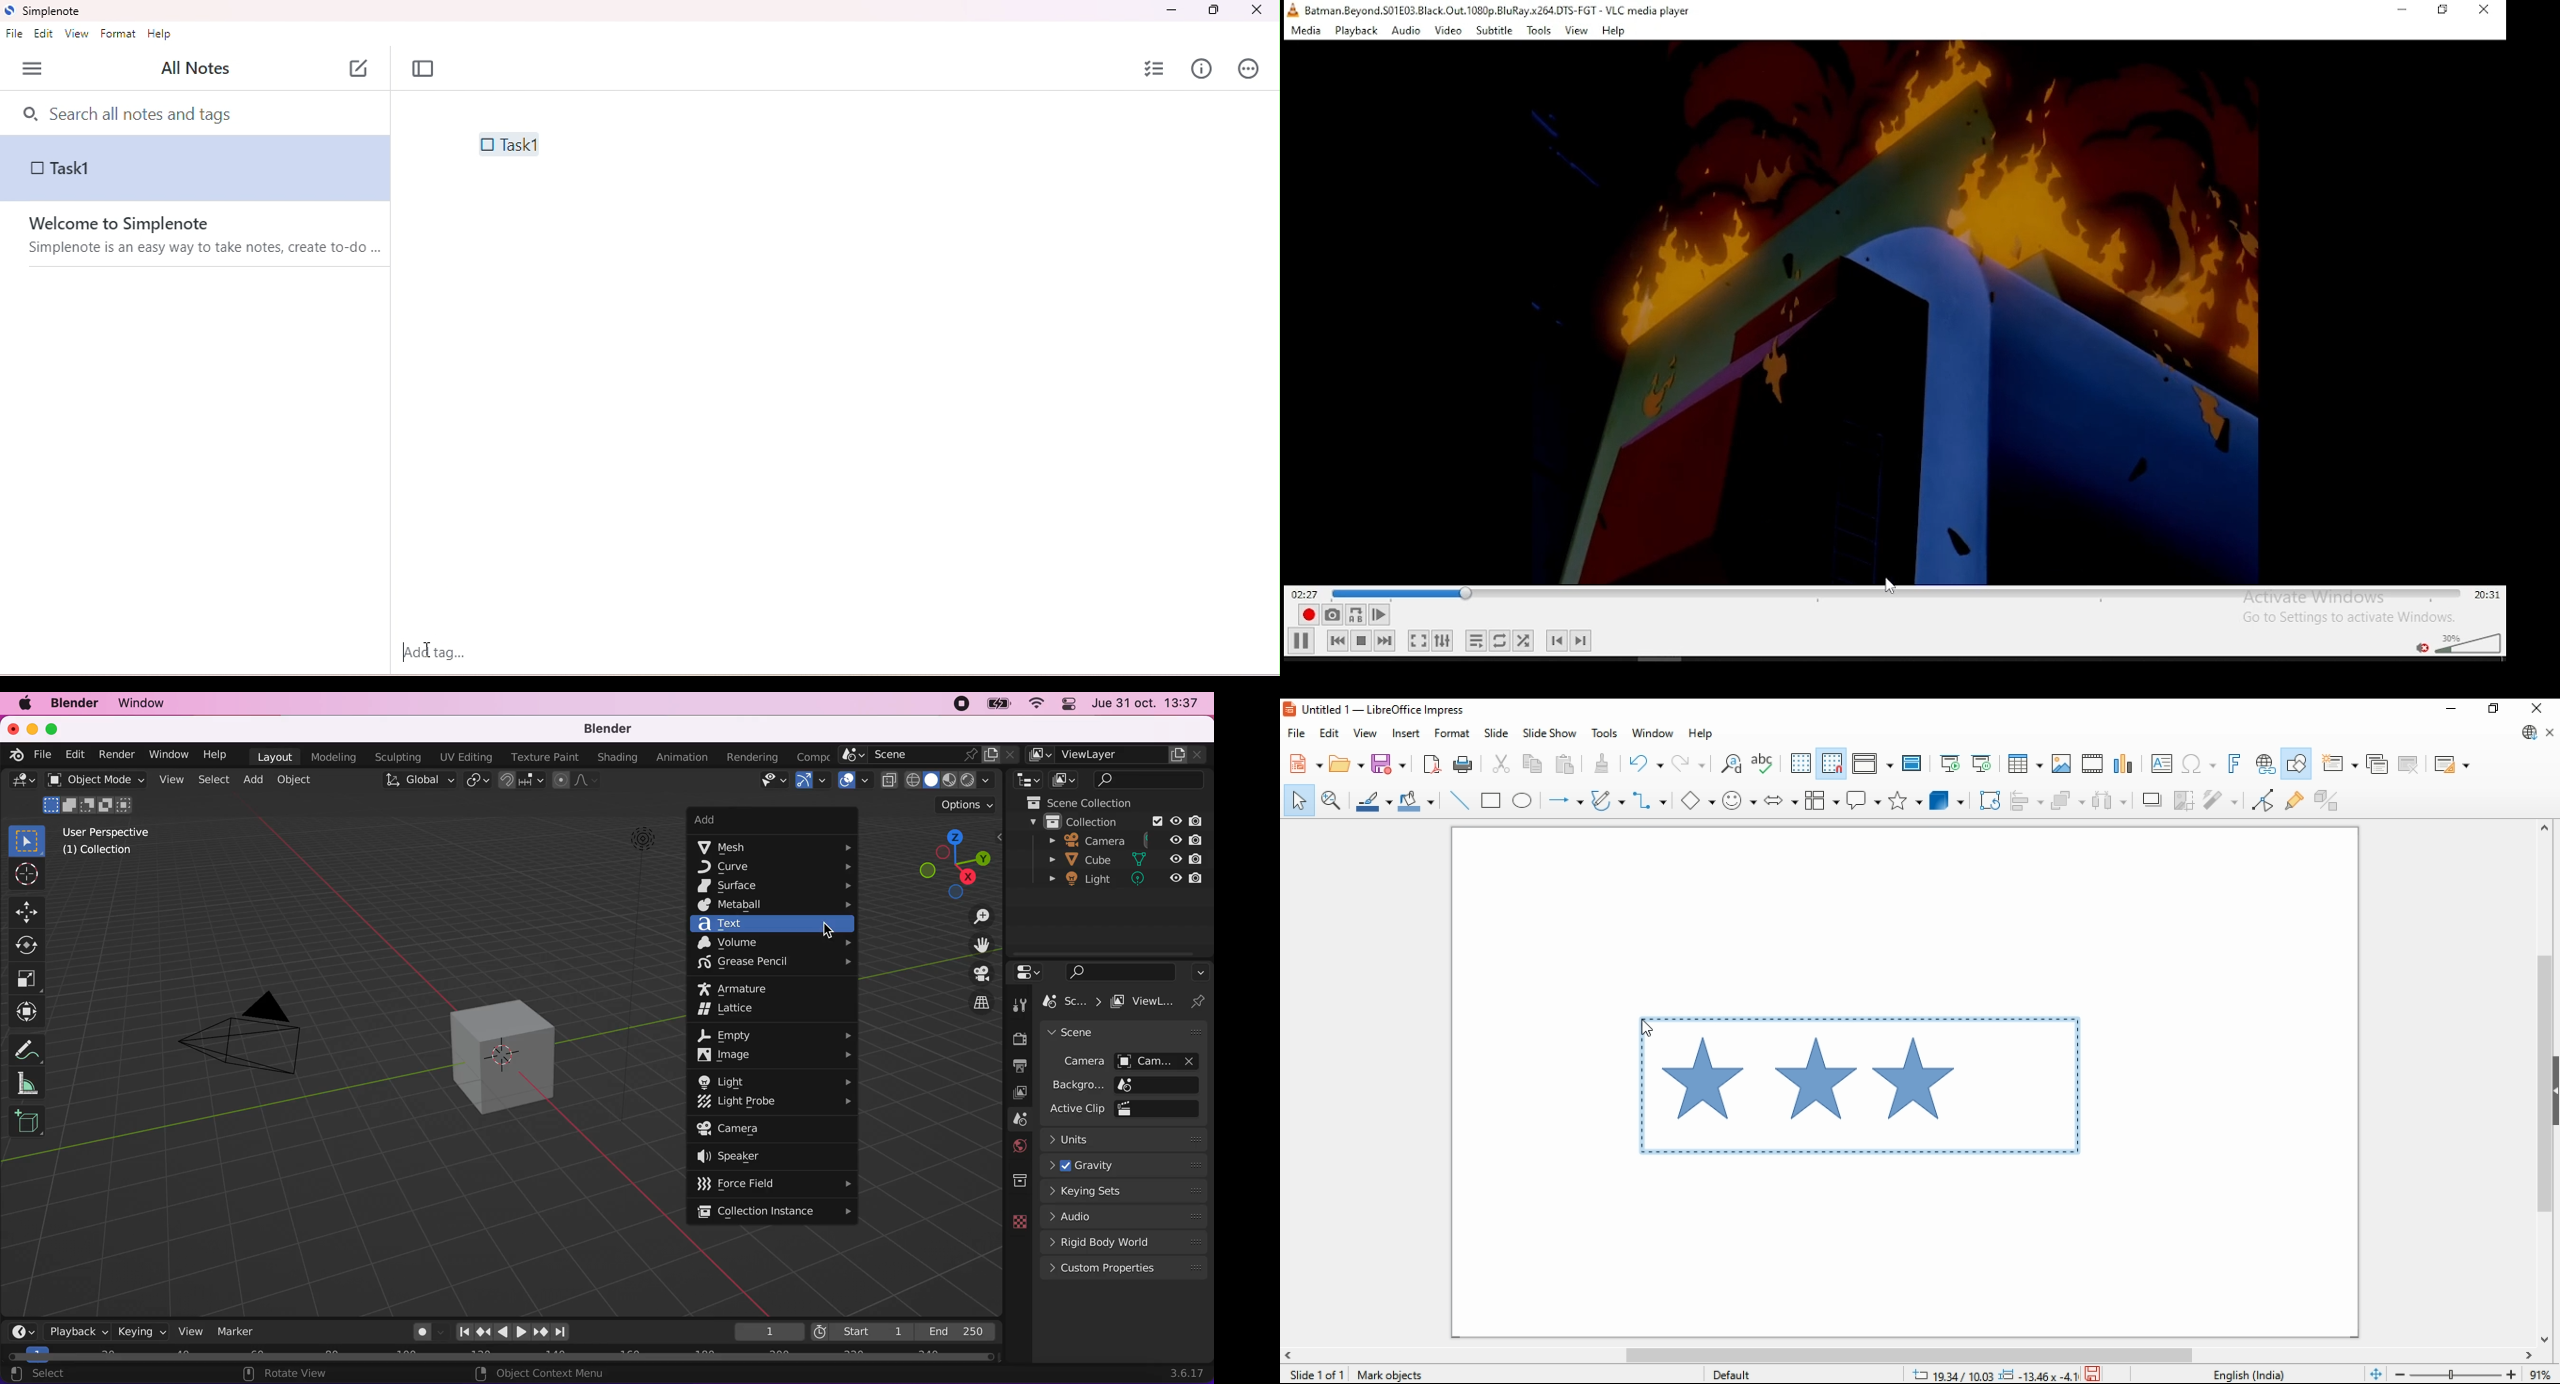 The height and width of the screenshot is (1400, 2576). I want to click on show extended settings, so click(1441, 641).